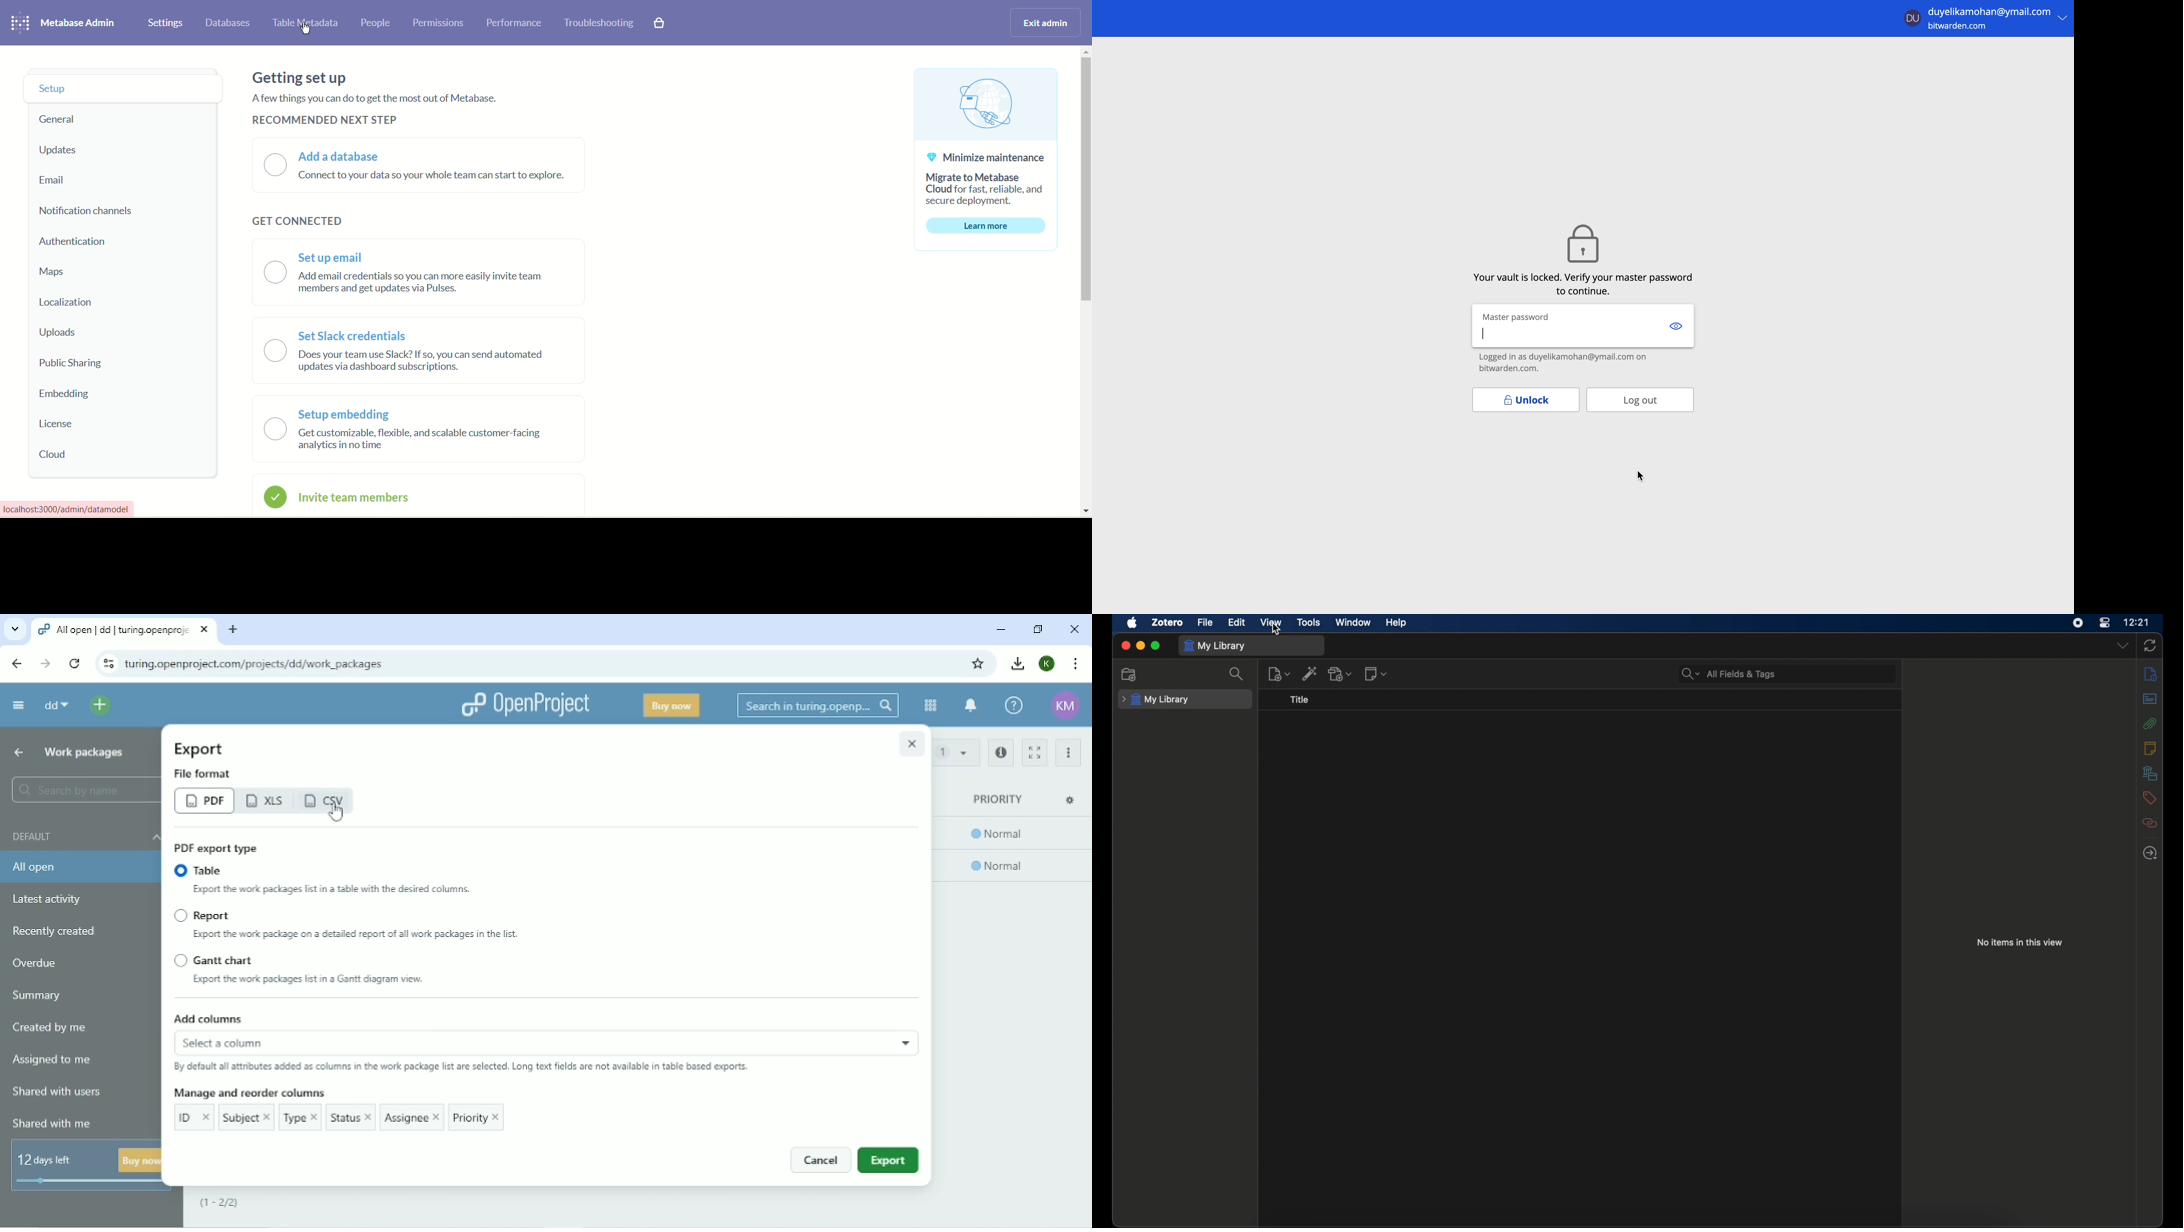 This screenshot has width=2184, height=1232. I want to click on cursor, so click(1641, 476).